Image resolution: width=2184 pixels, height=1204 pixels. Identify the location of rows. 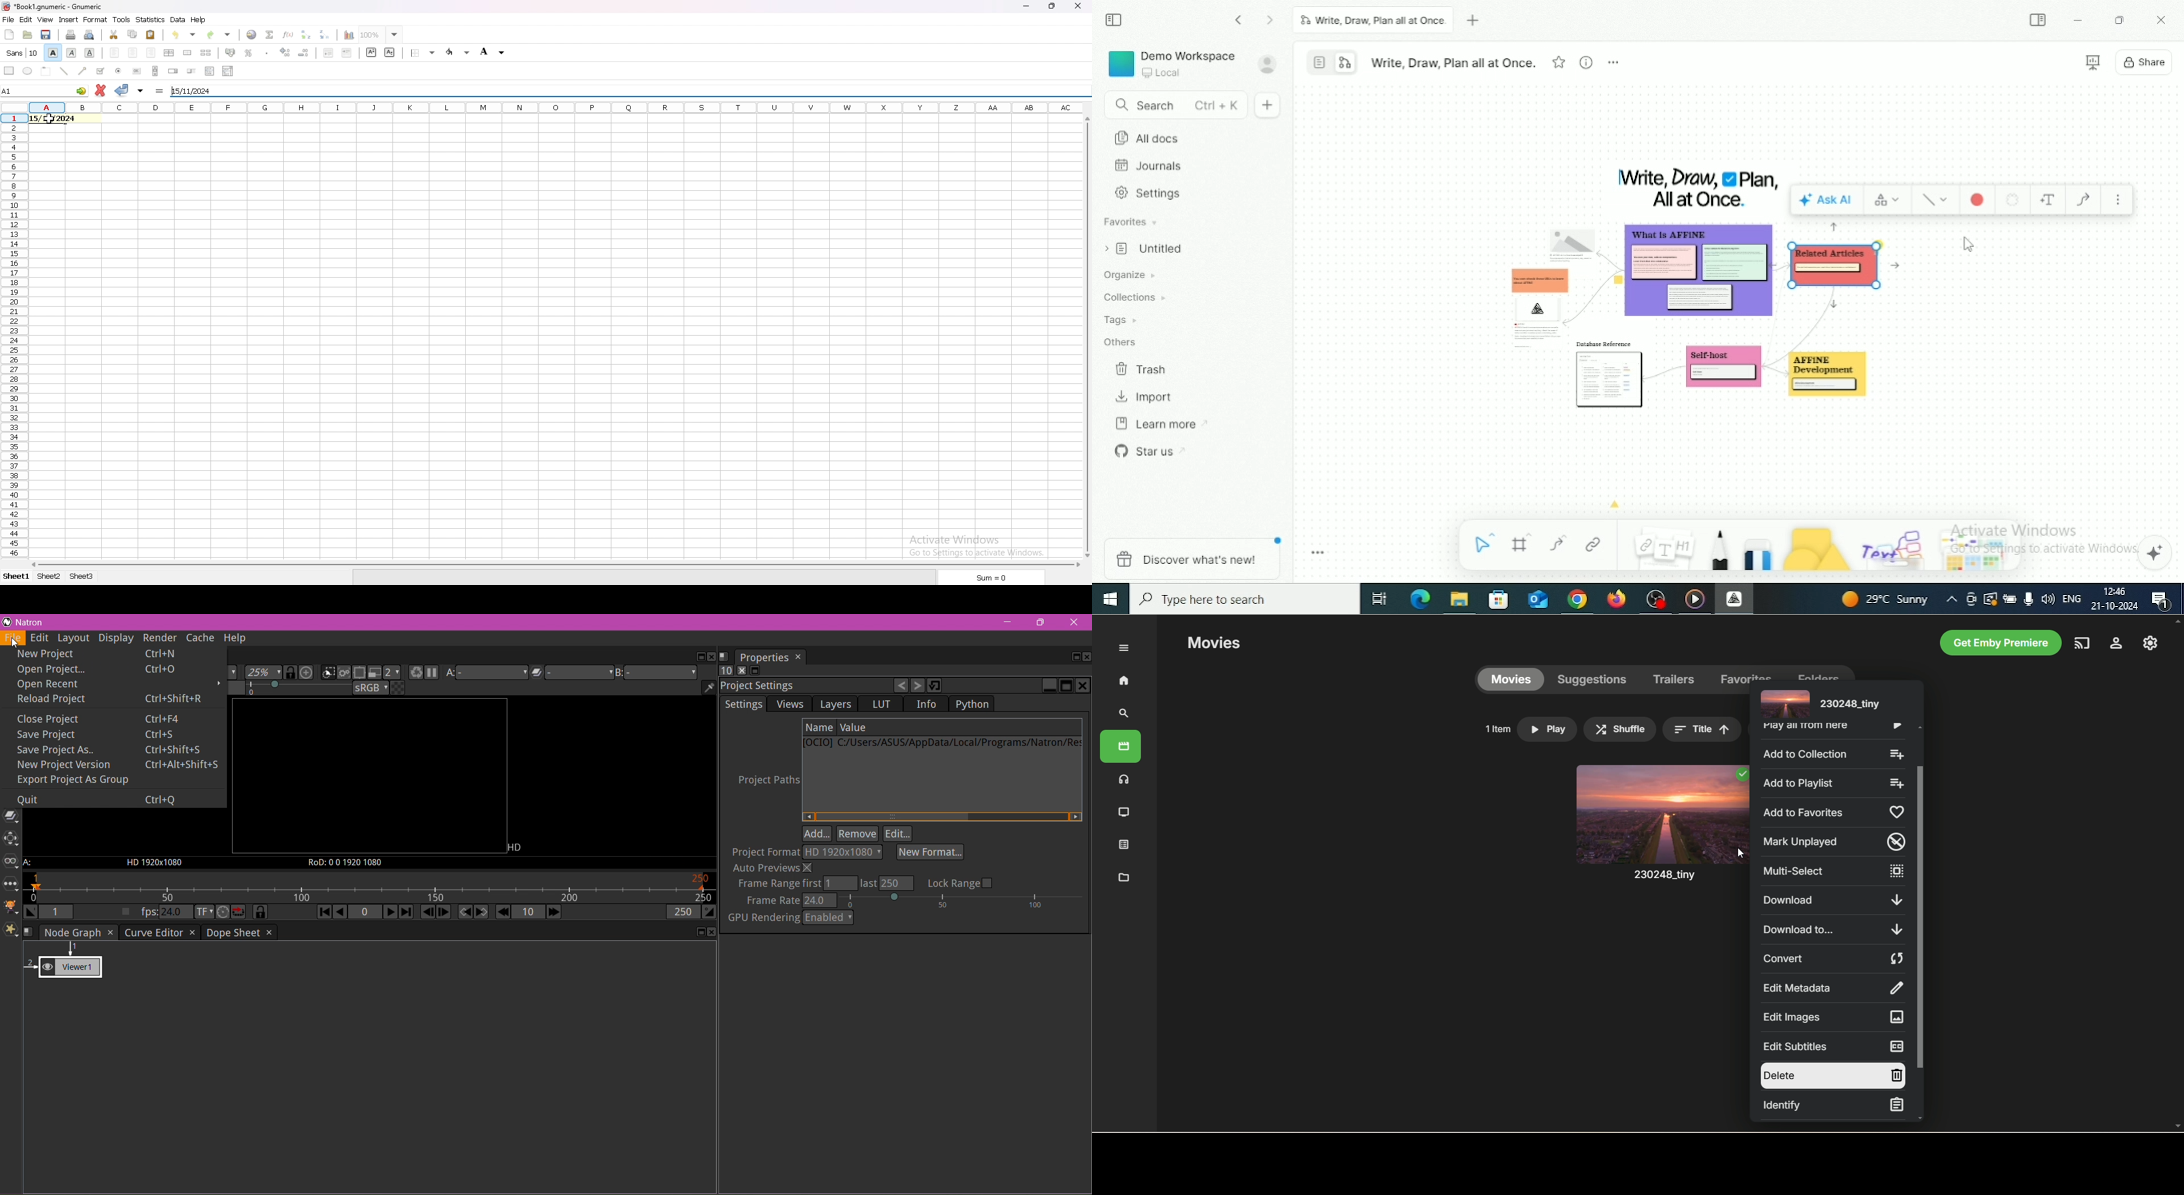
(13, 338).